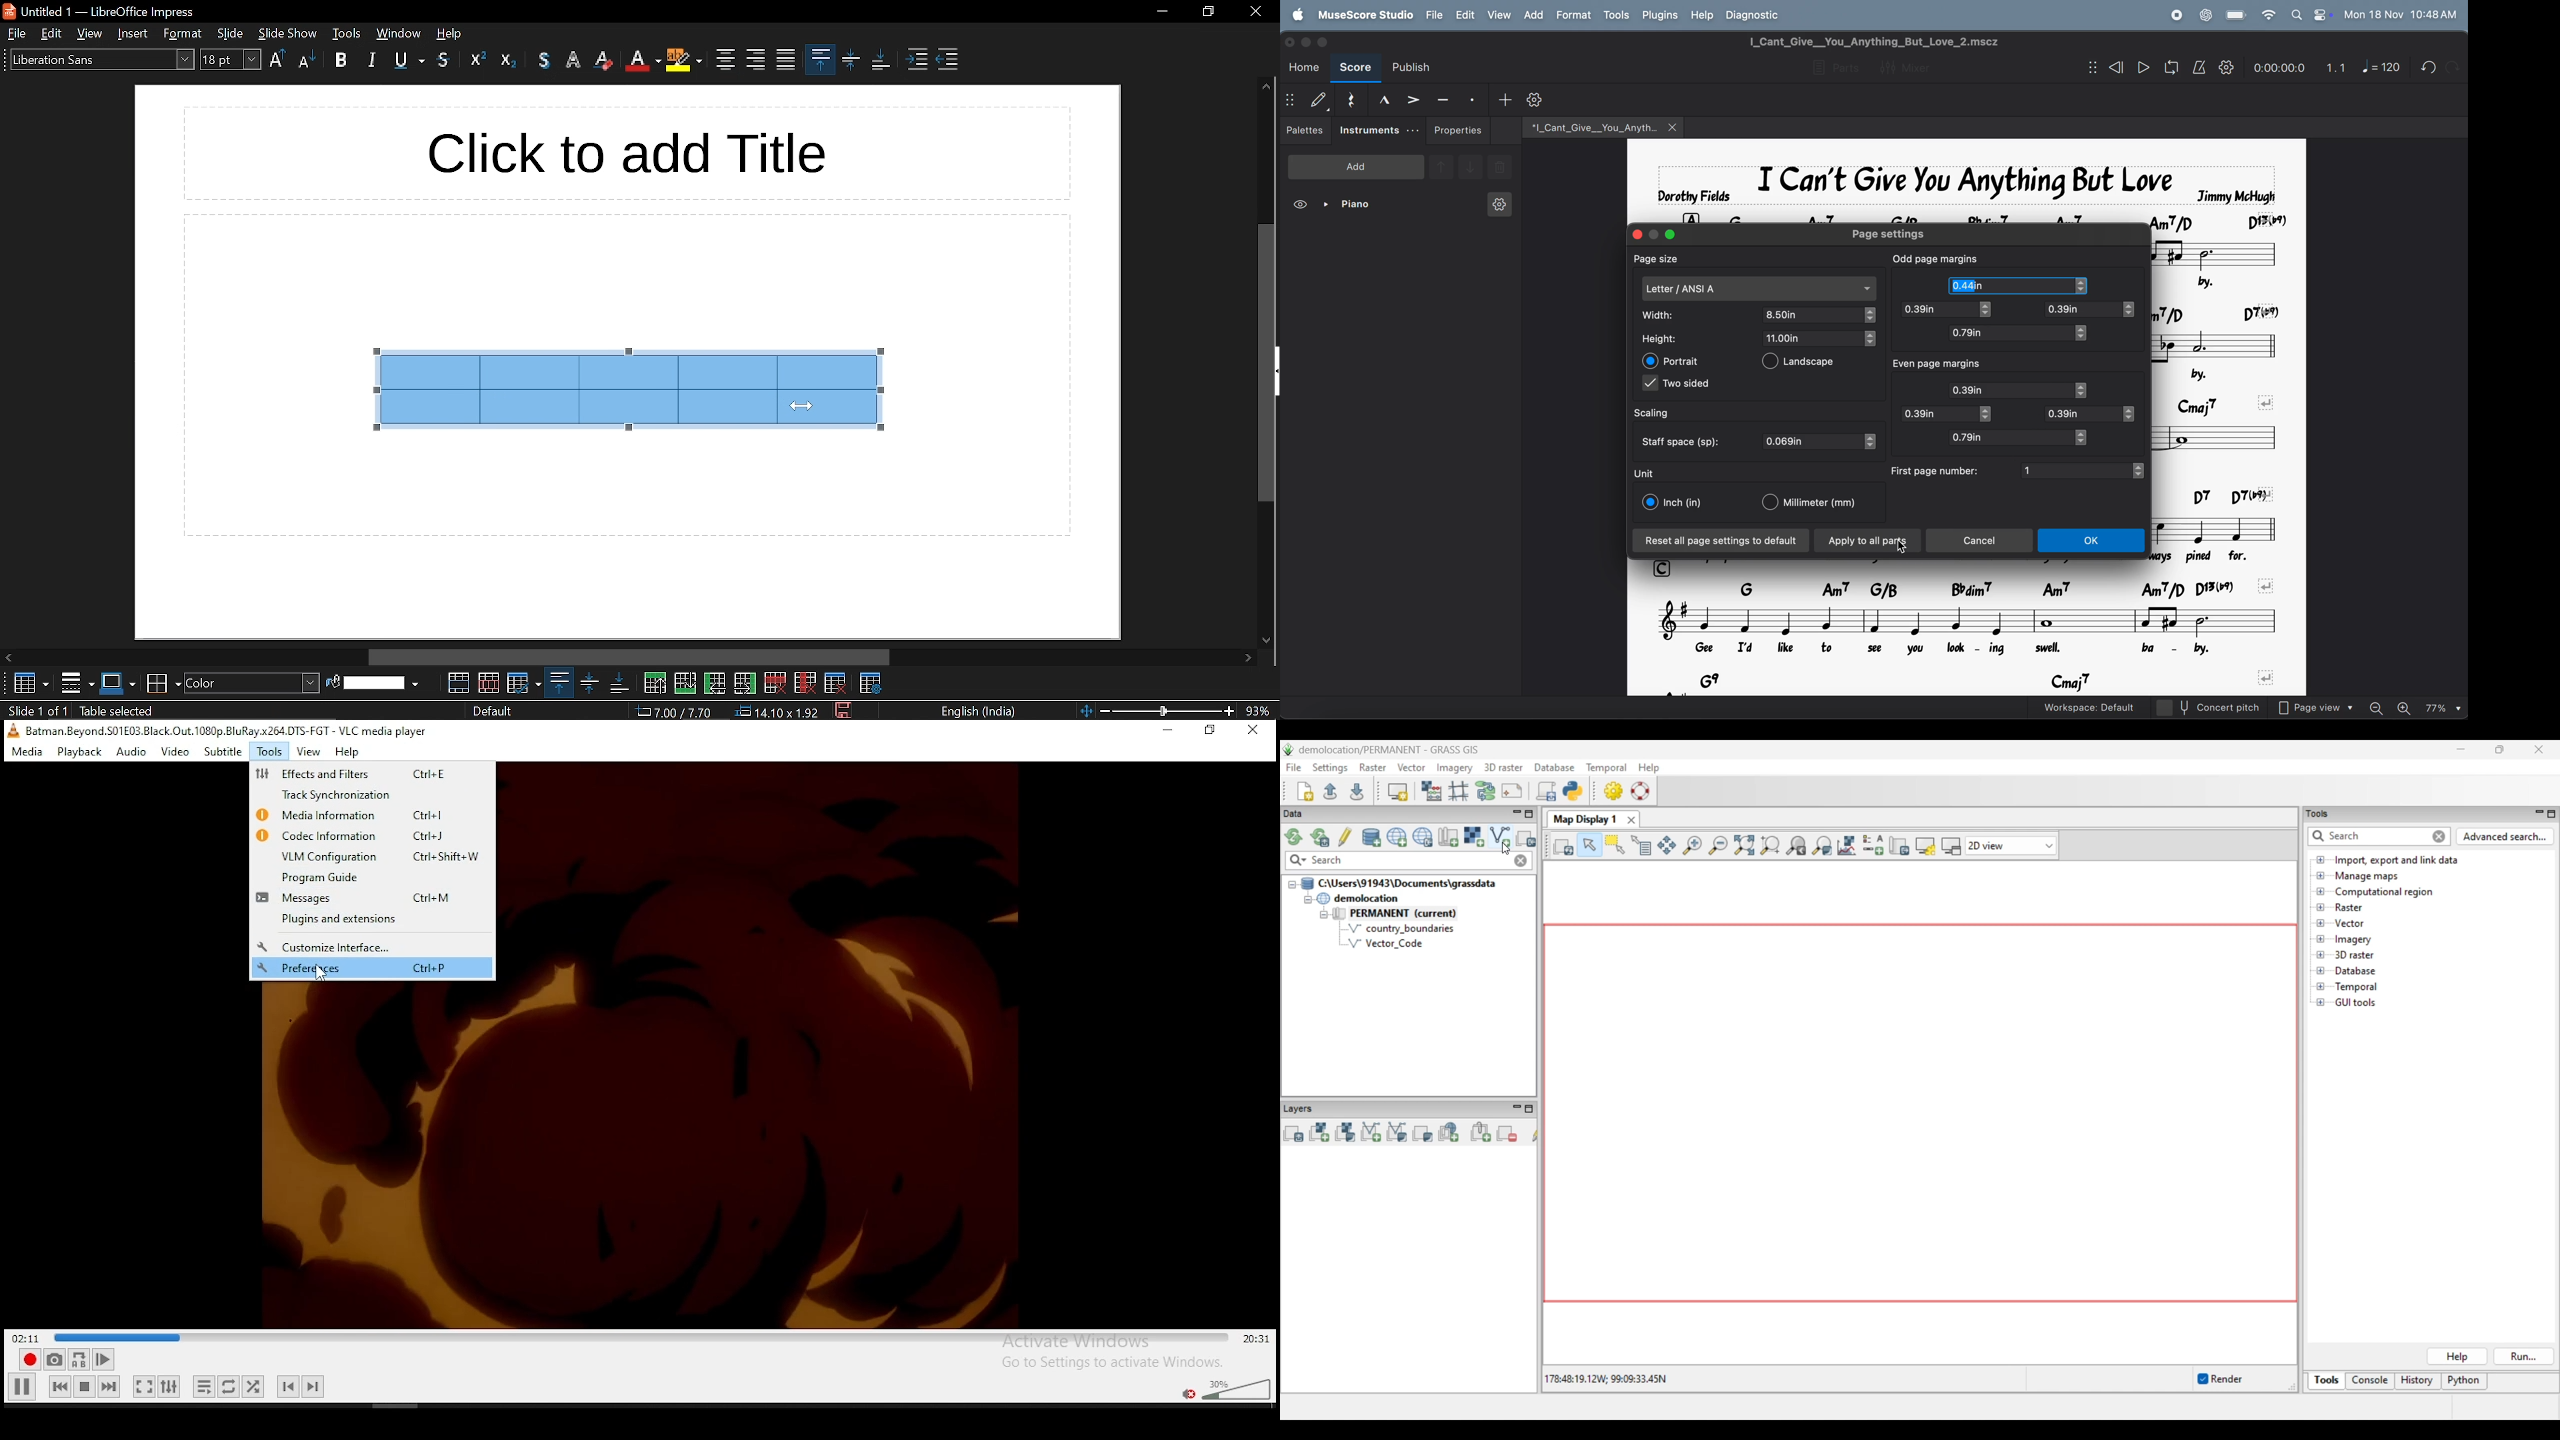 This screenshot has width=2576, height=1456. I want to click on toggle, so click(2085, 390).